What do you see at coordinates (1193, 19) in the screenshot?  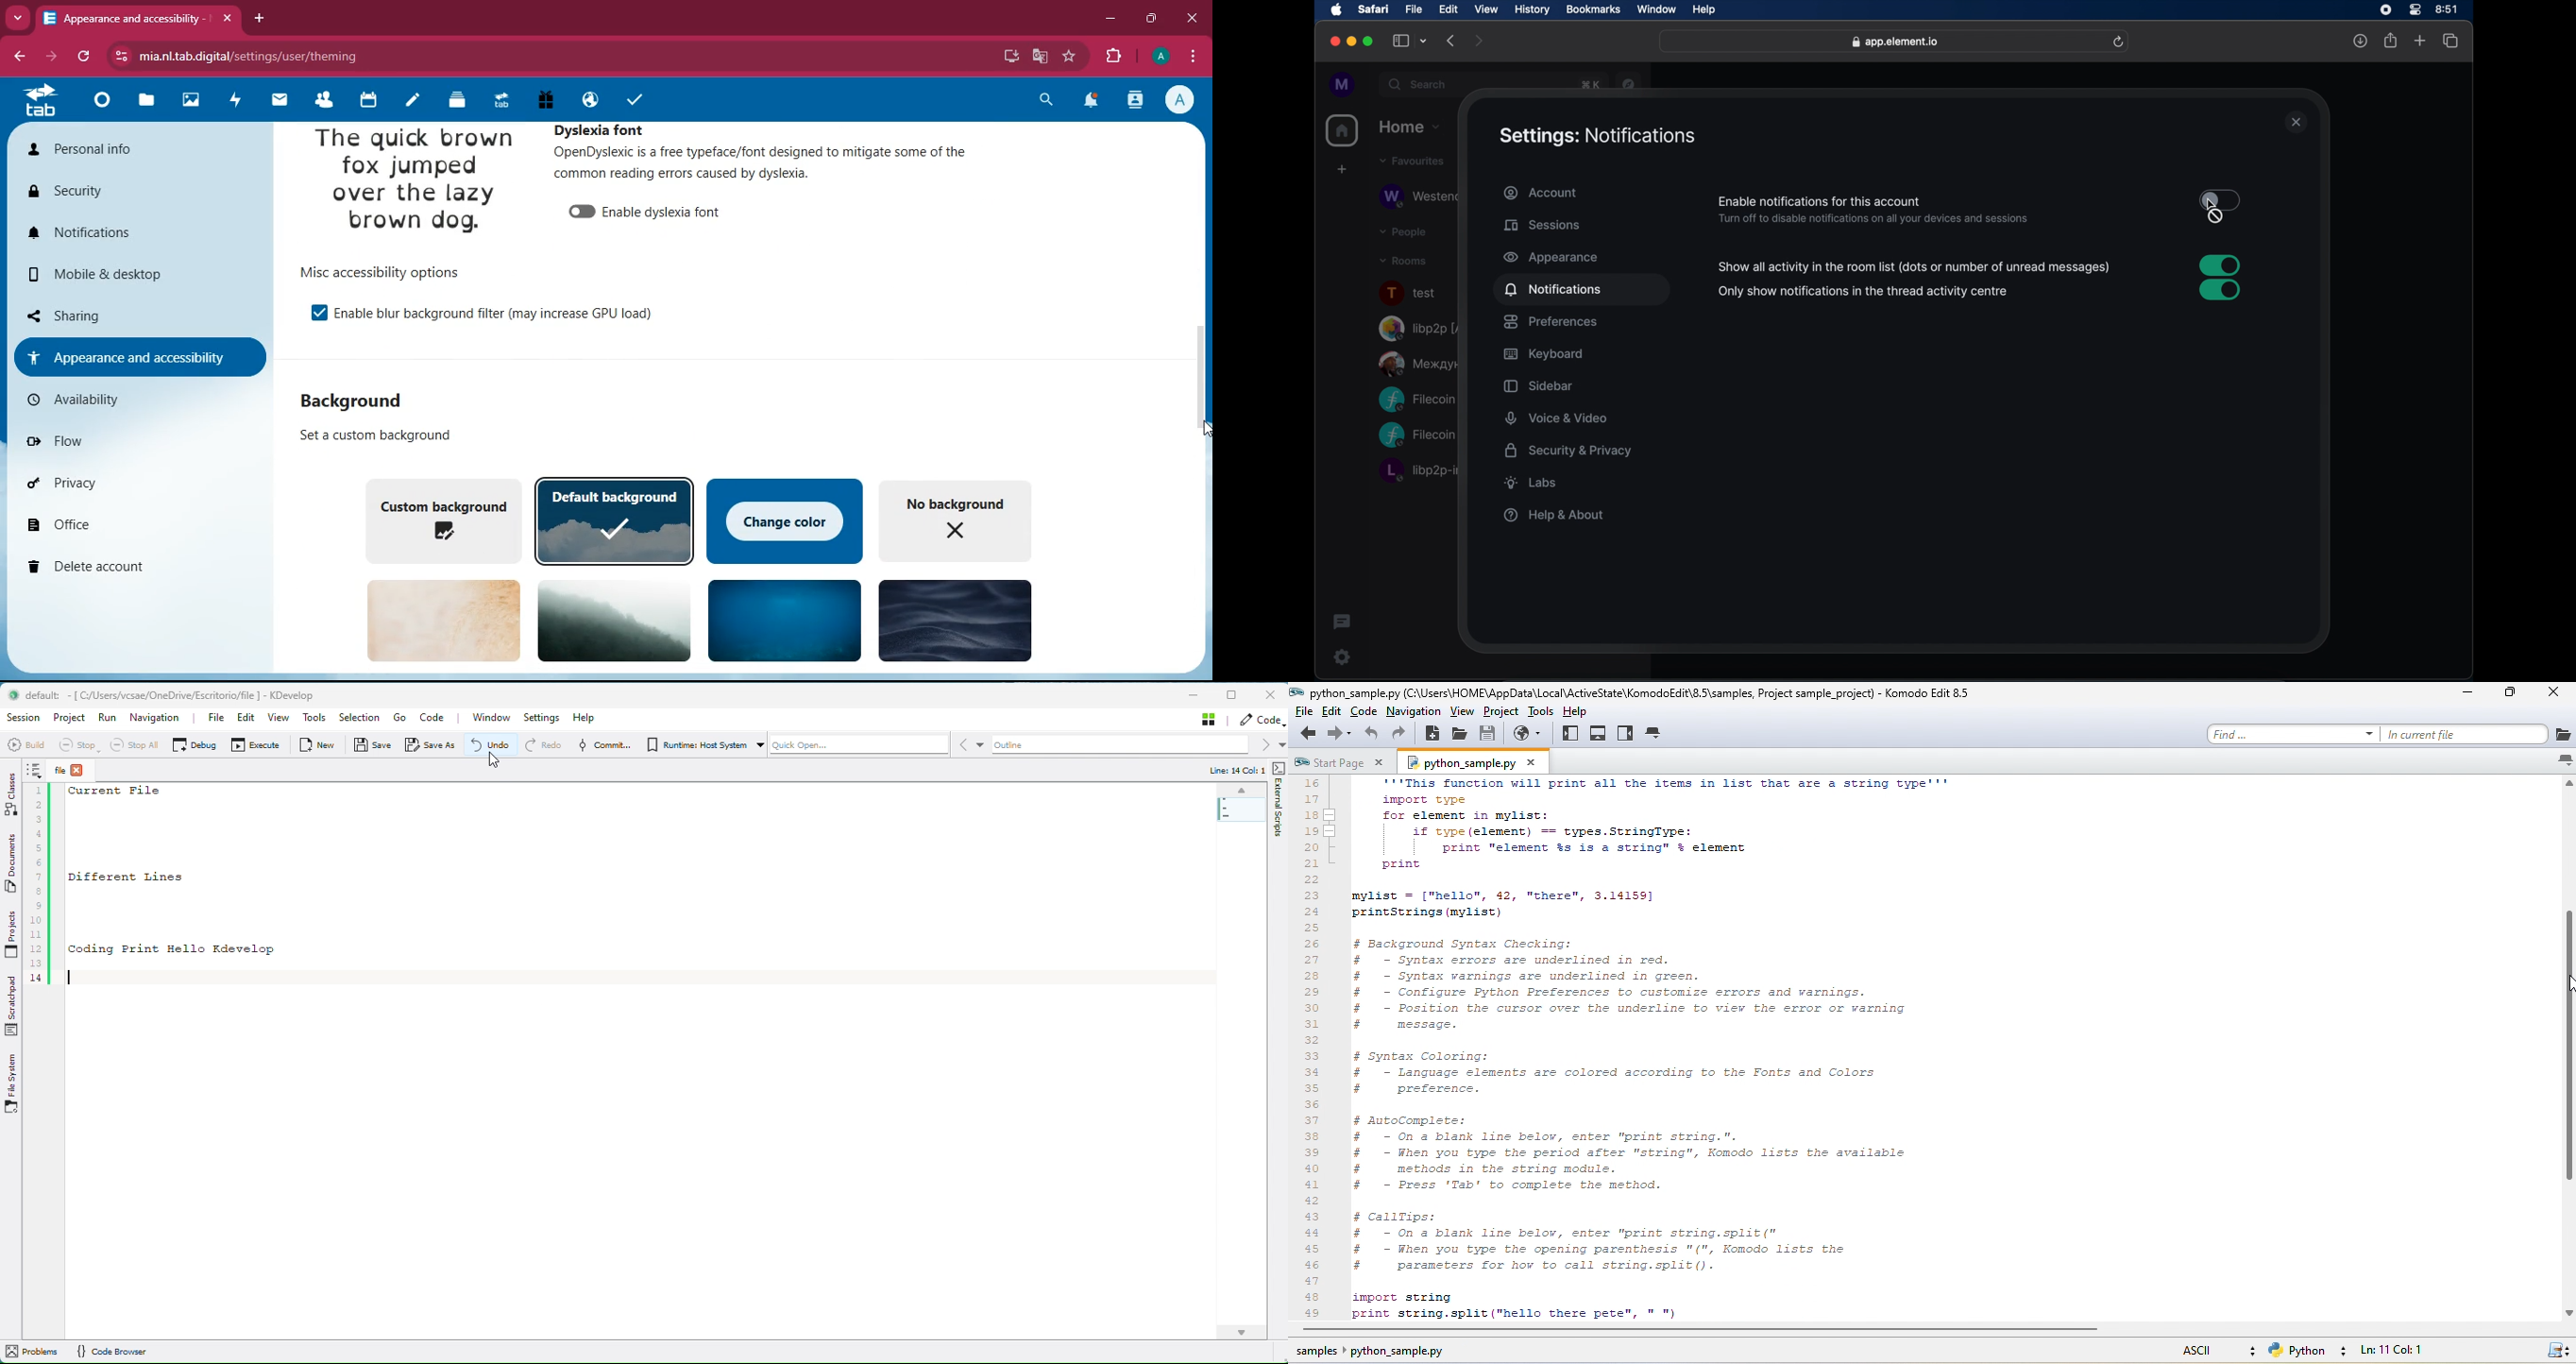 I see `close` at bounding box center [1193, 19].